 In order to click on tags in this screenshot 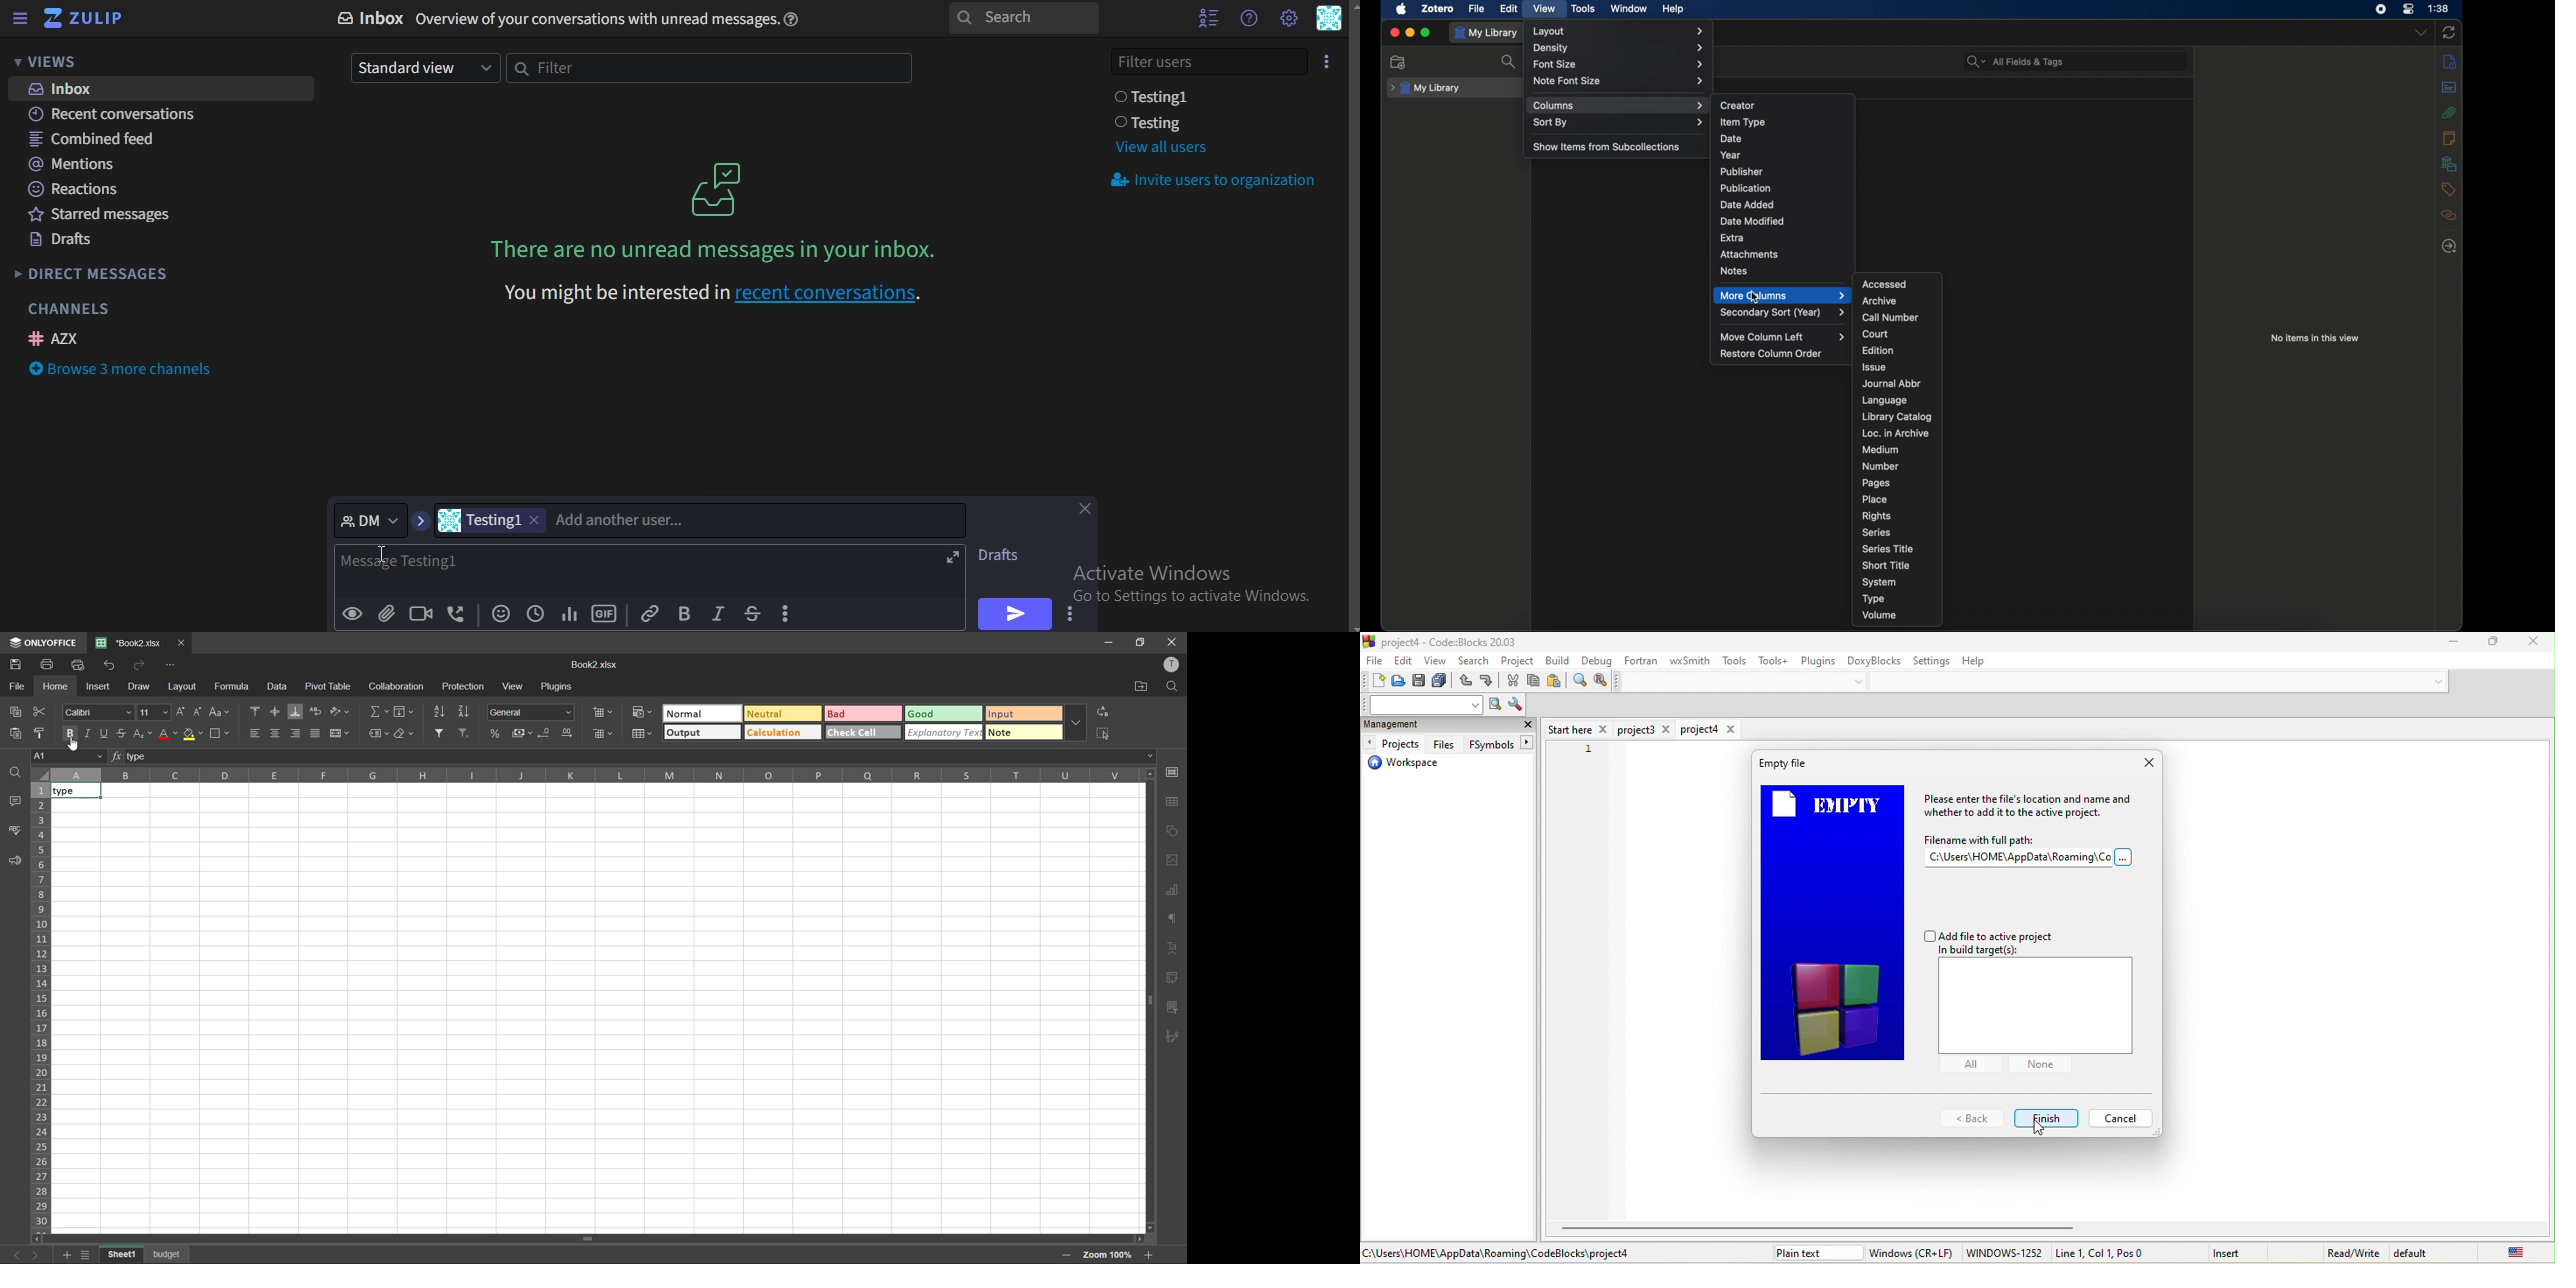, I will do `click(2450, 189)`.